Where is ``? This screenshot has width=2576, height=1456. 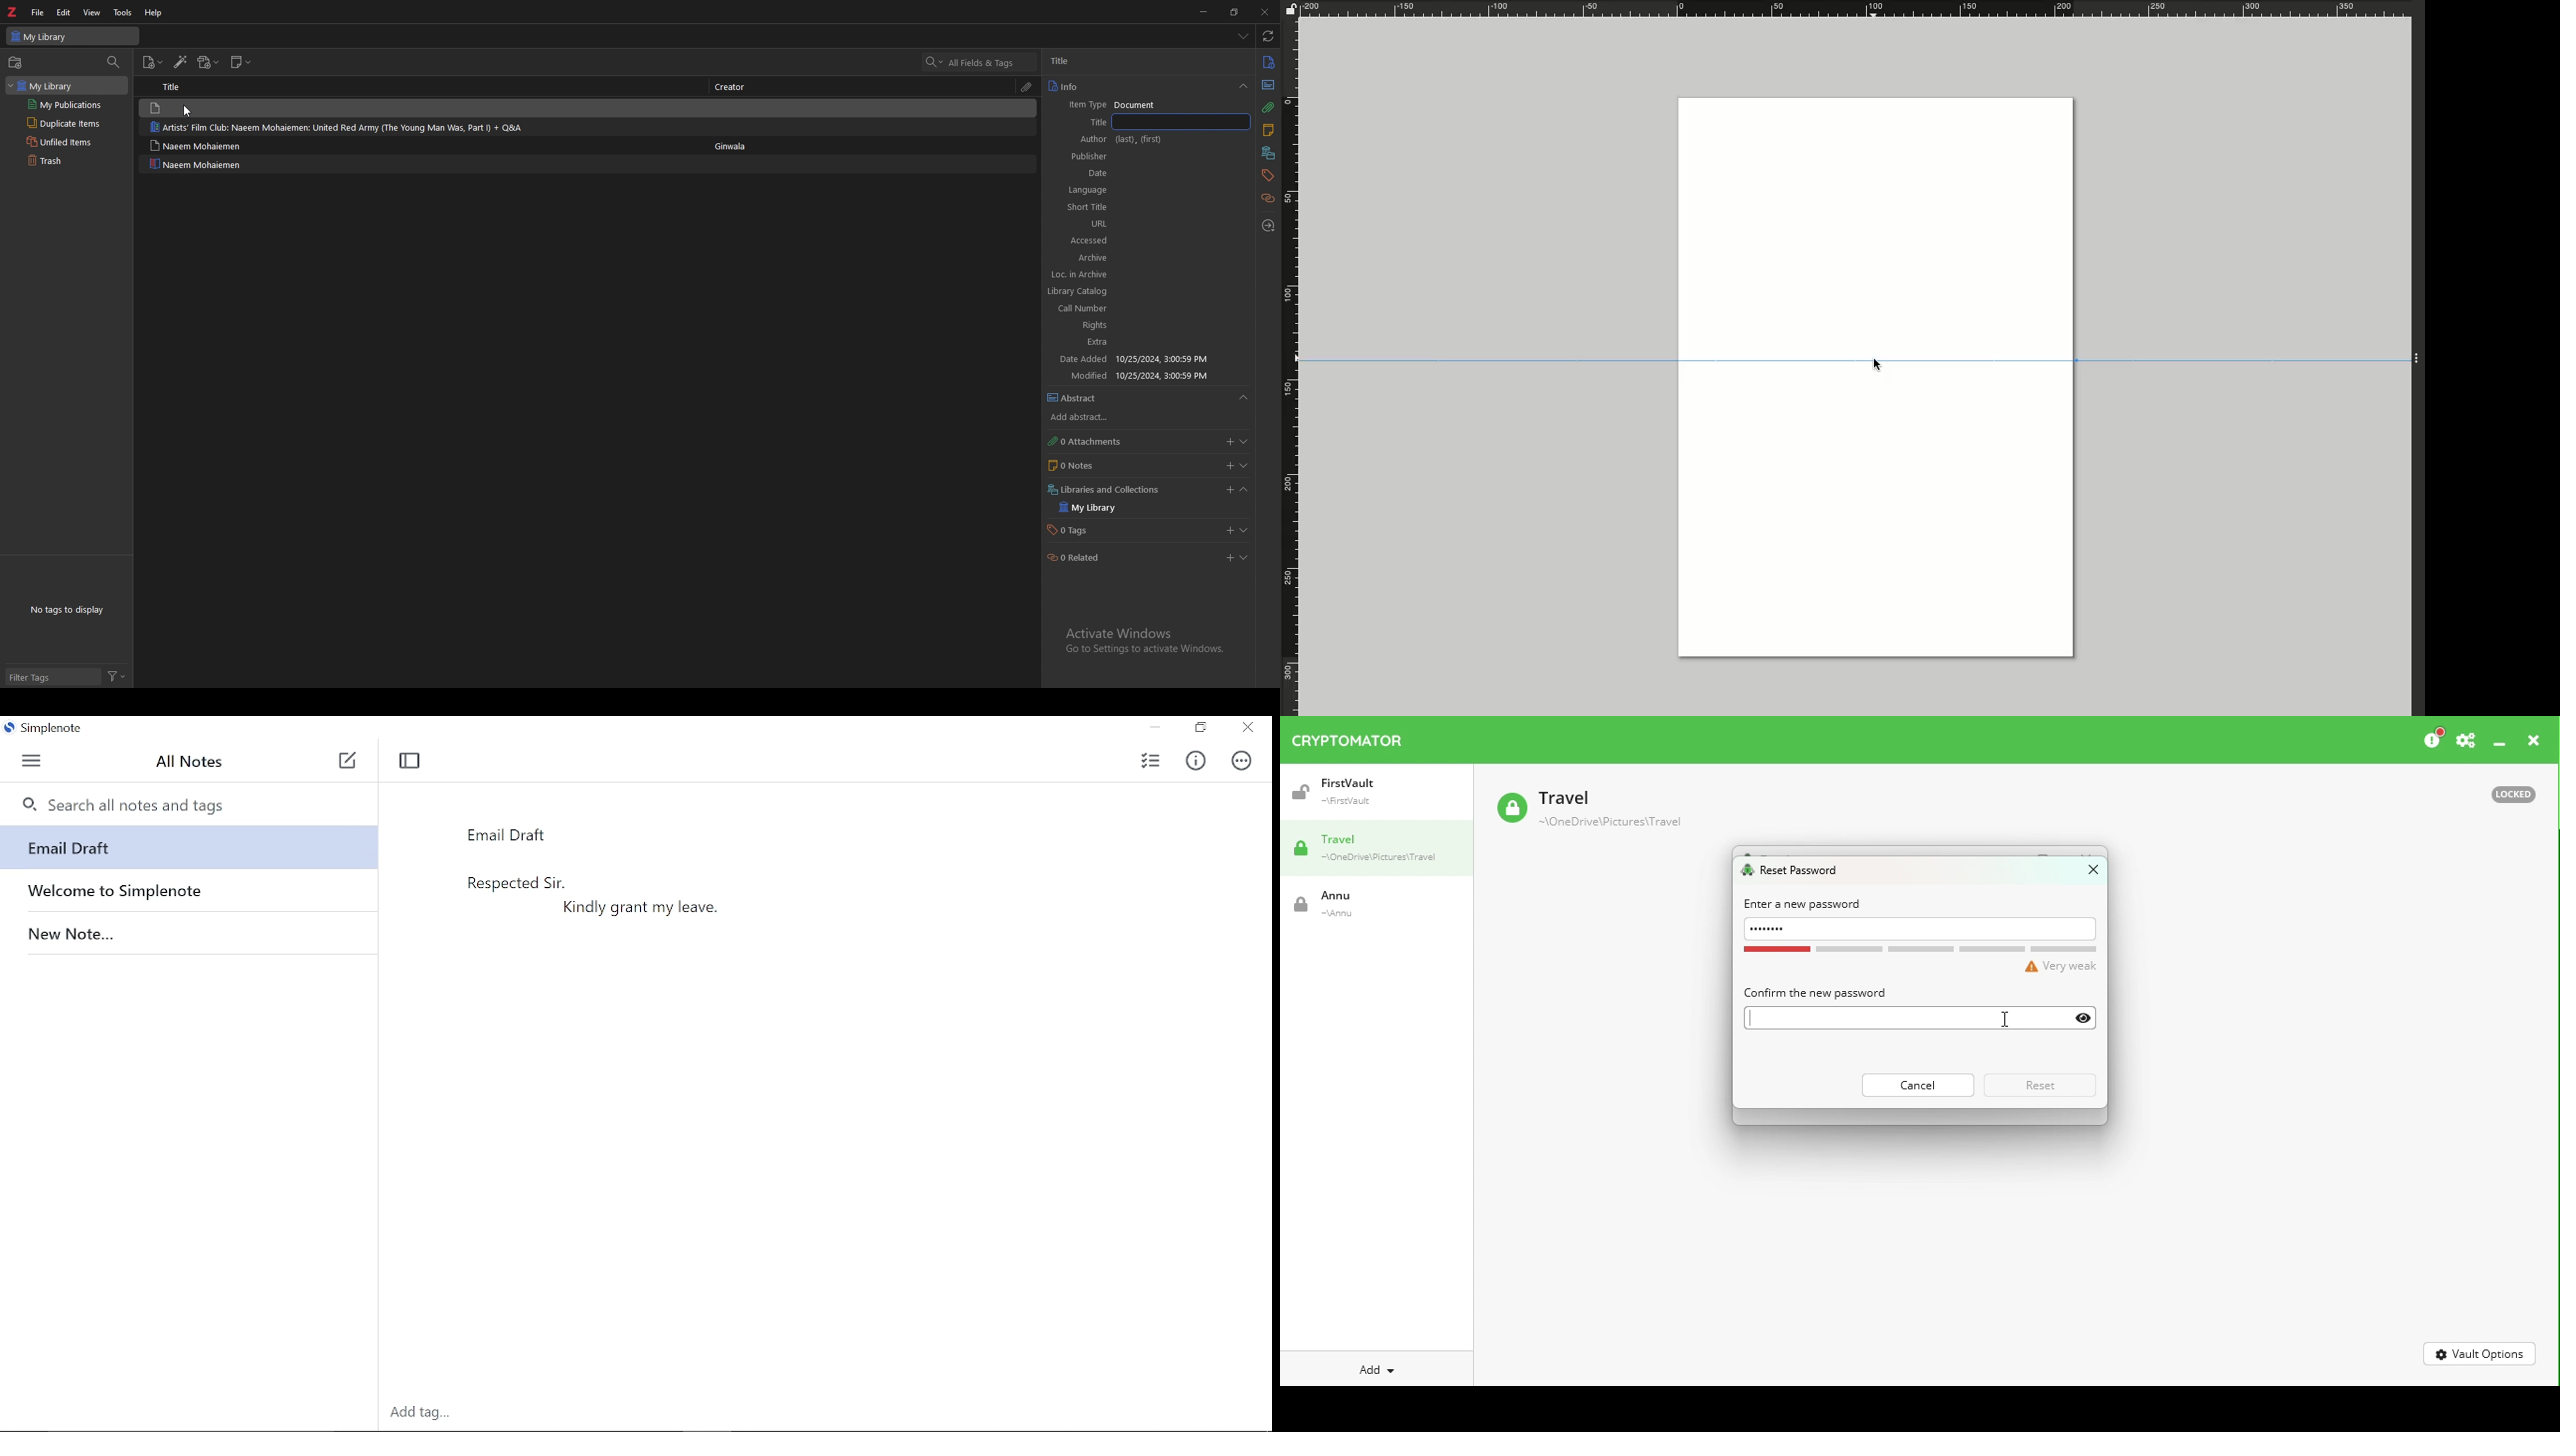
 is located at coordinates (426, 1410).